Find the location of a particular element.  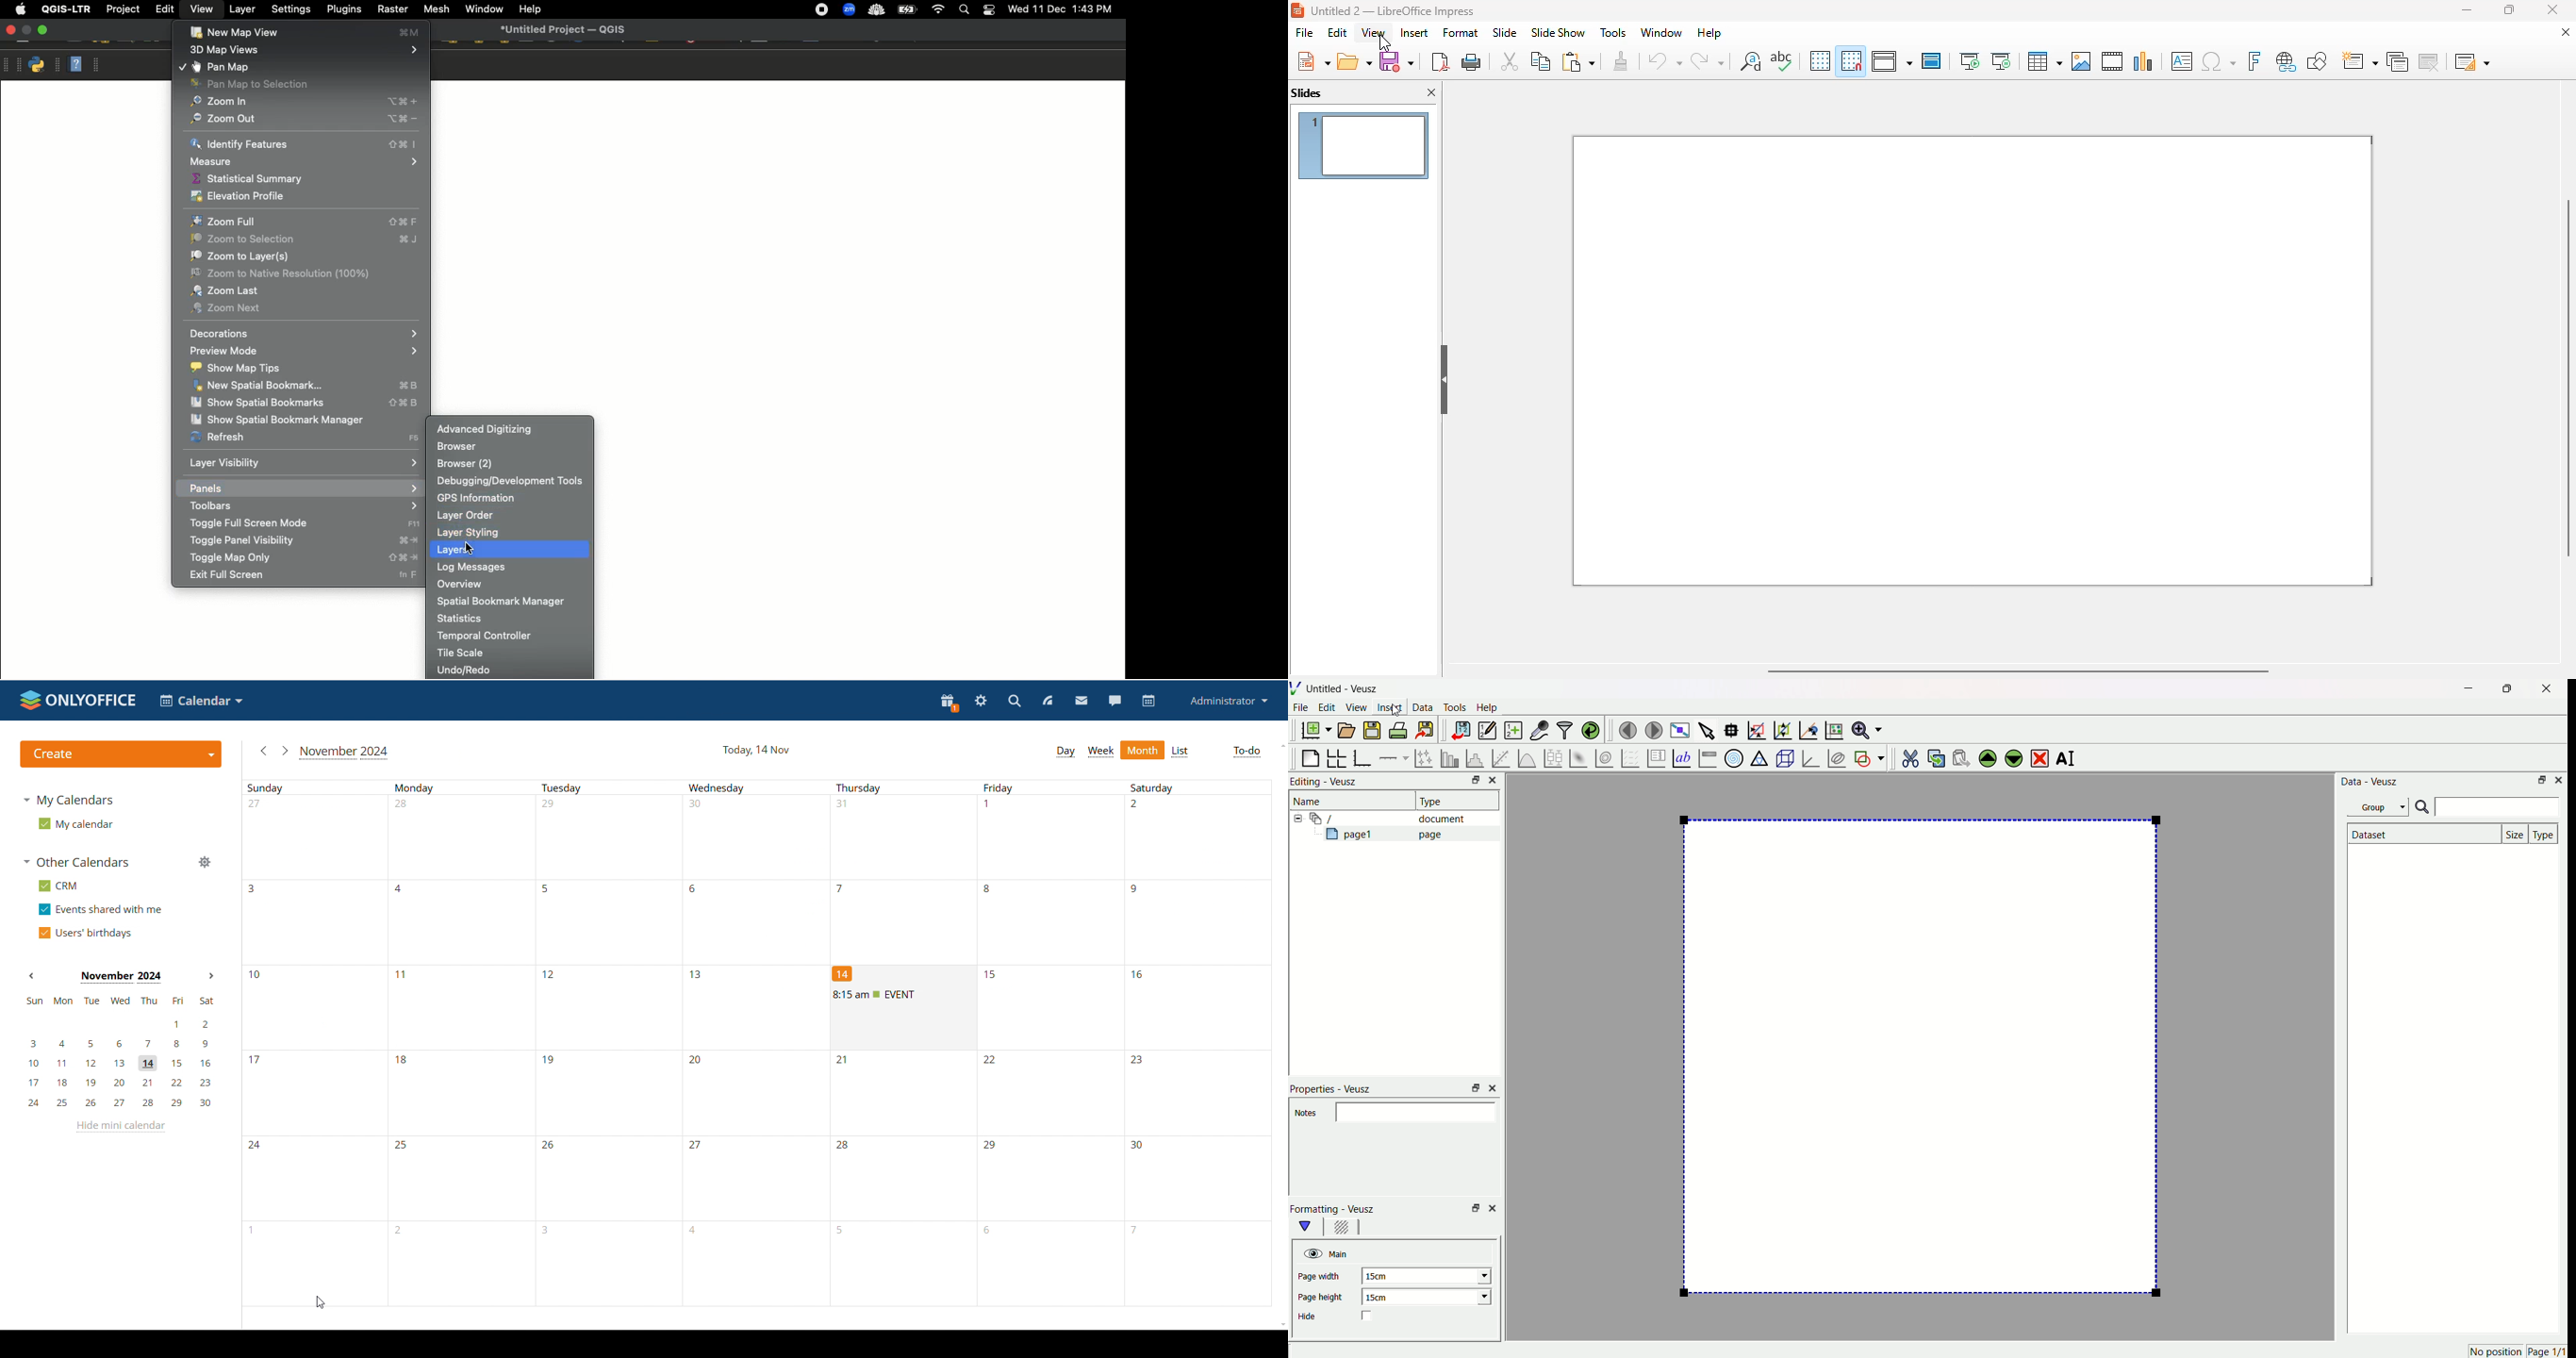

paste the widgets is located at coordinates (1962, 756).